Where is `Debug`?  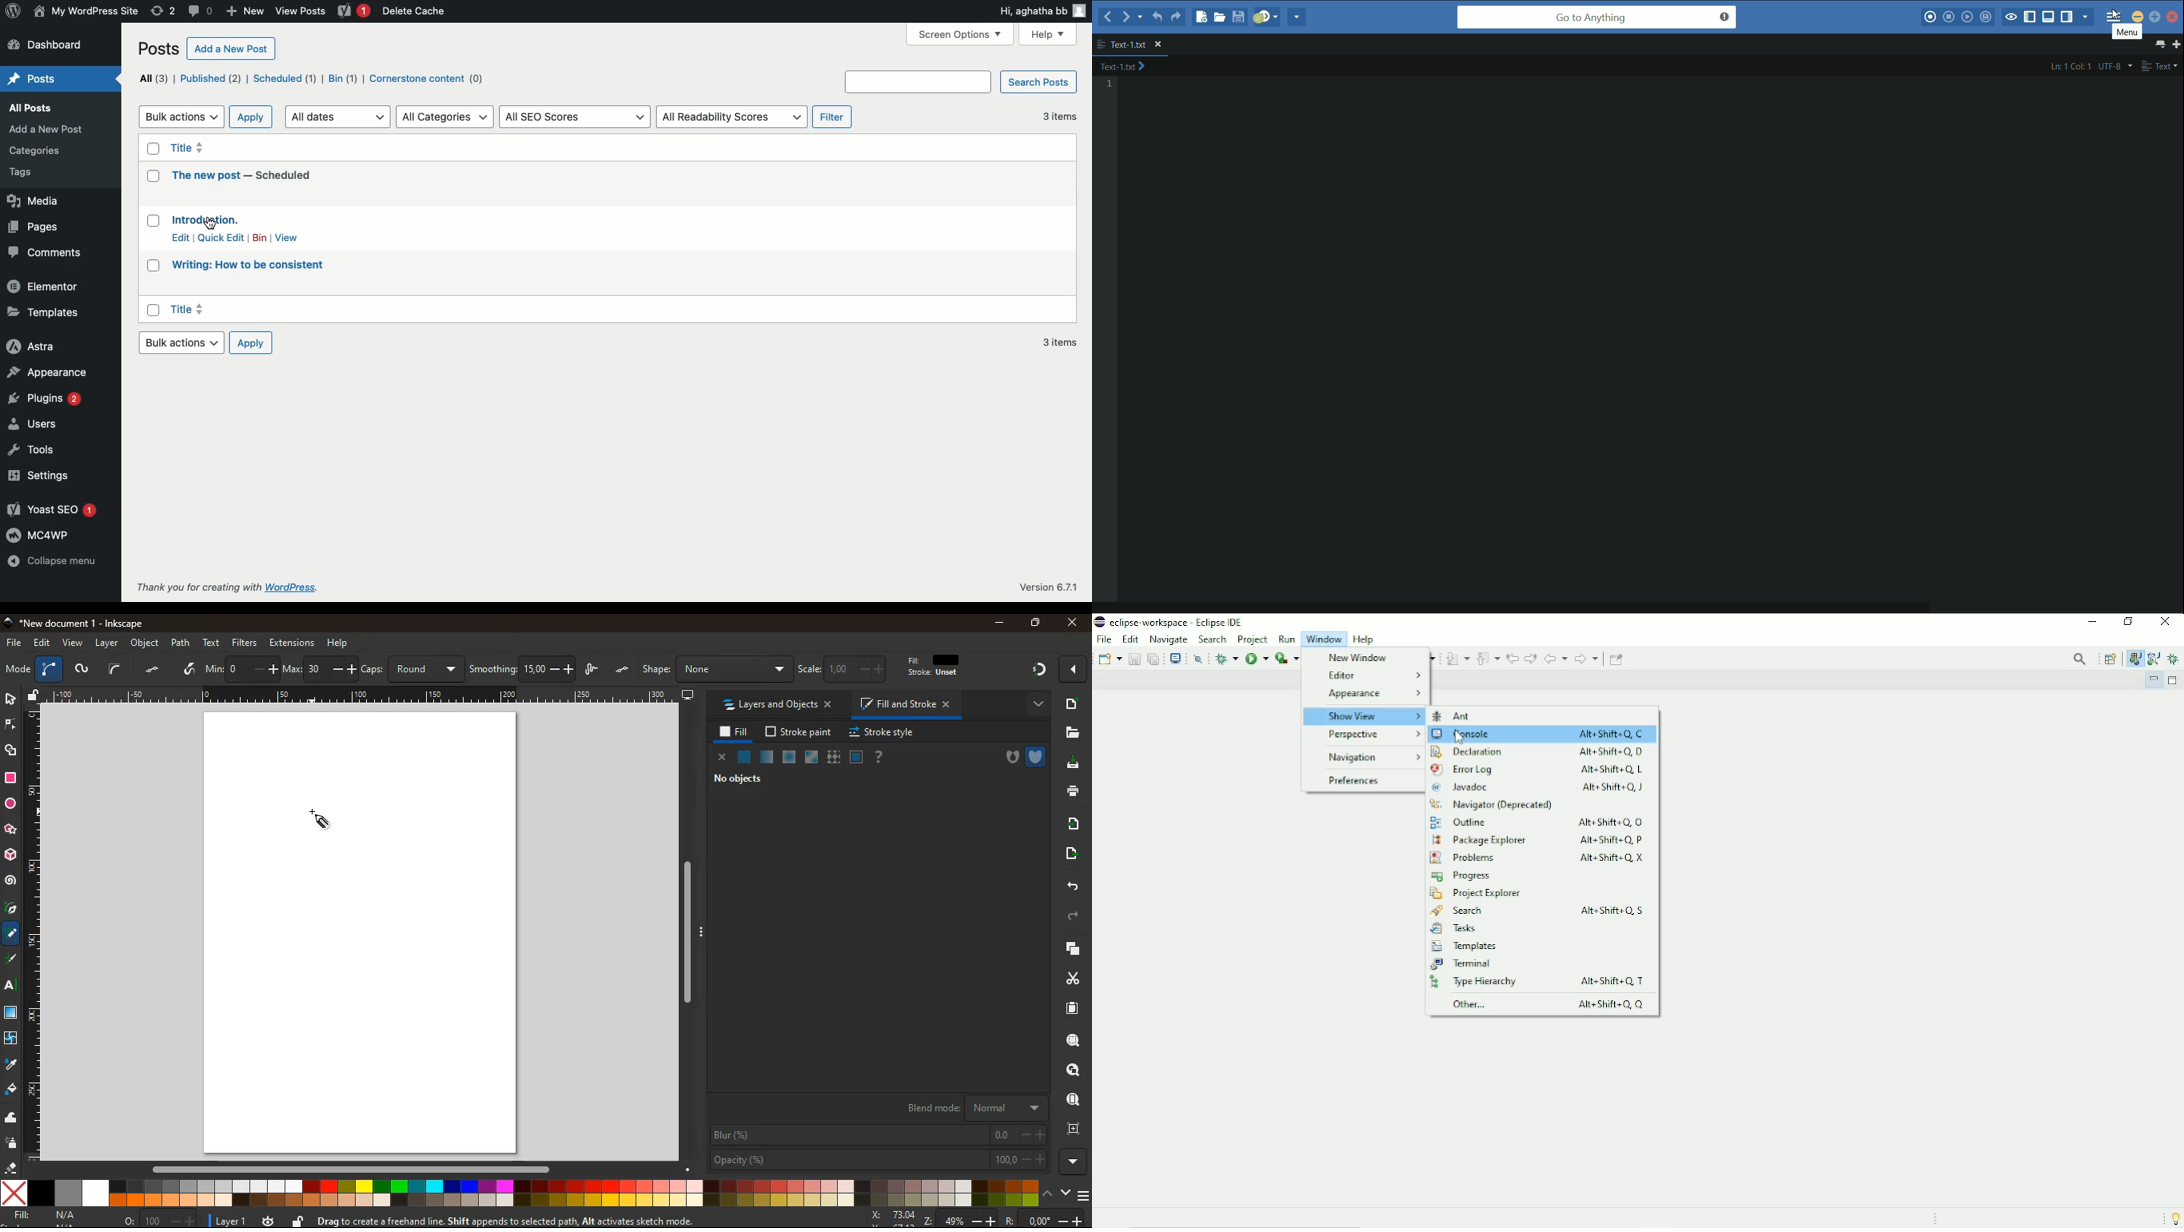
Debug is located at coordinates (1226, 658).